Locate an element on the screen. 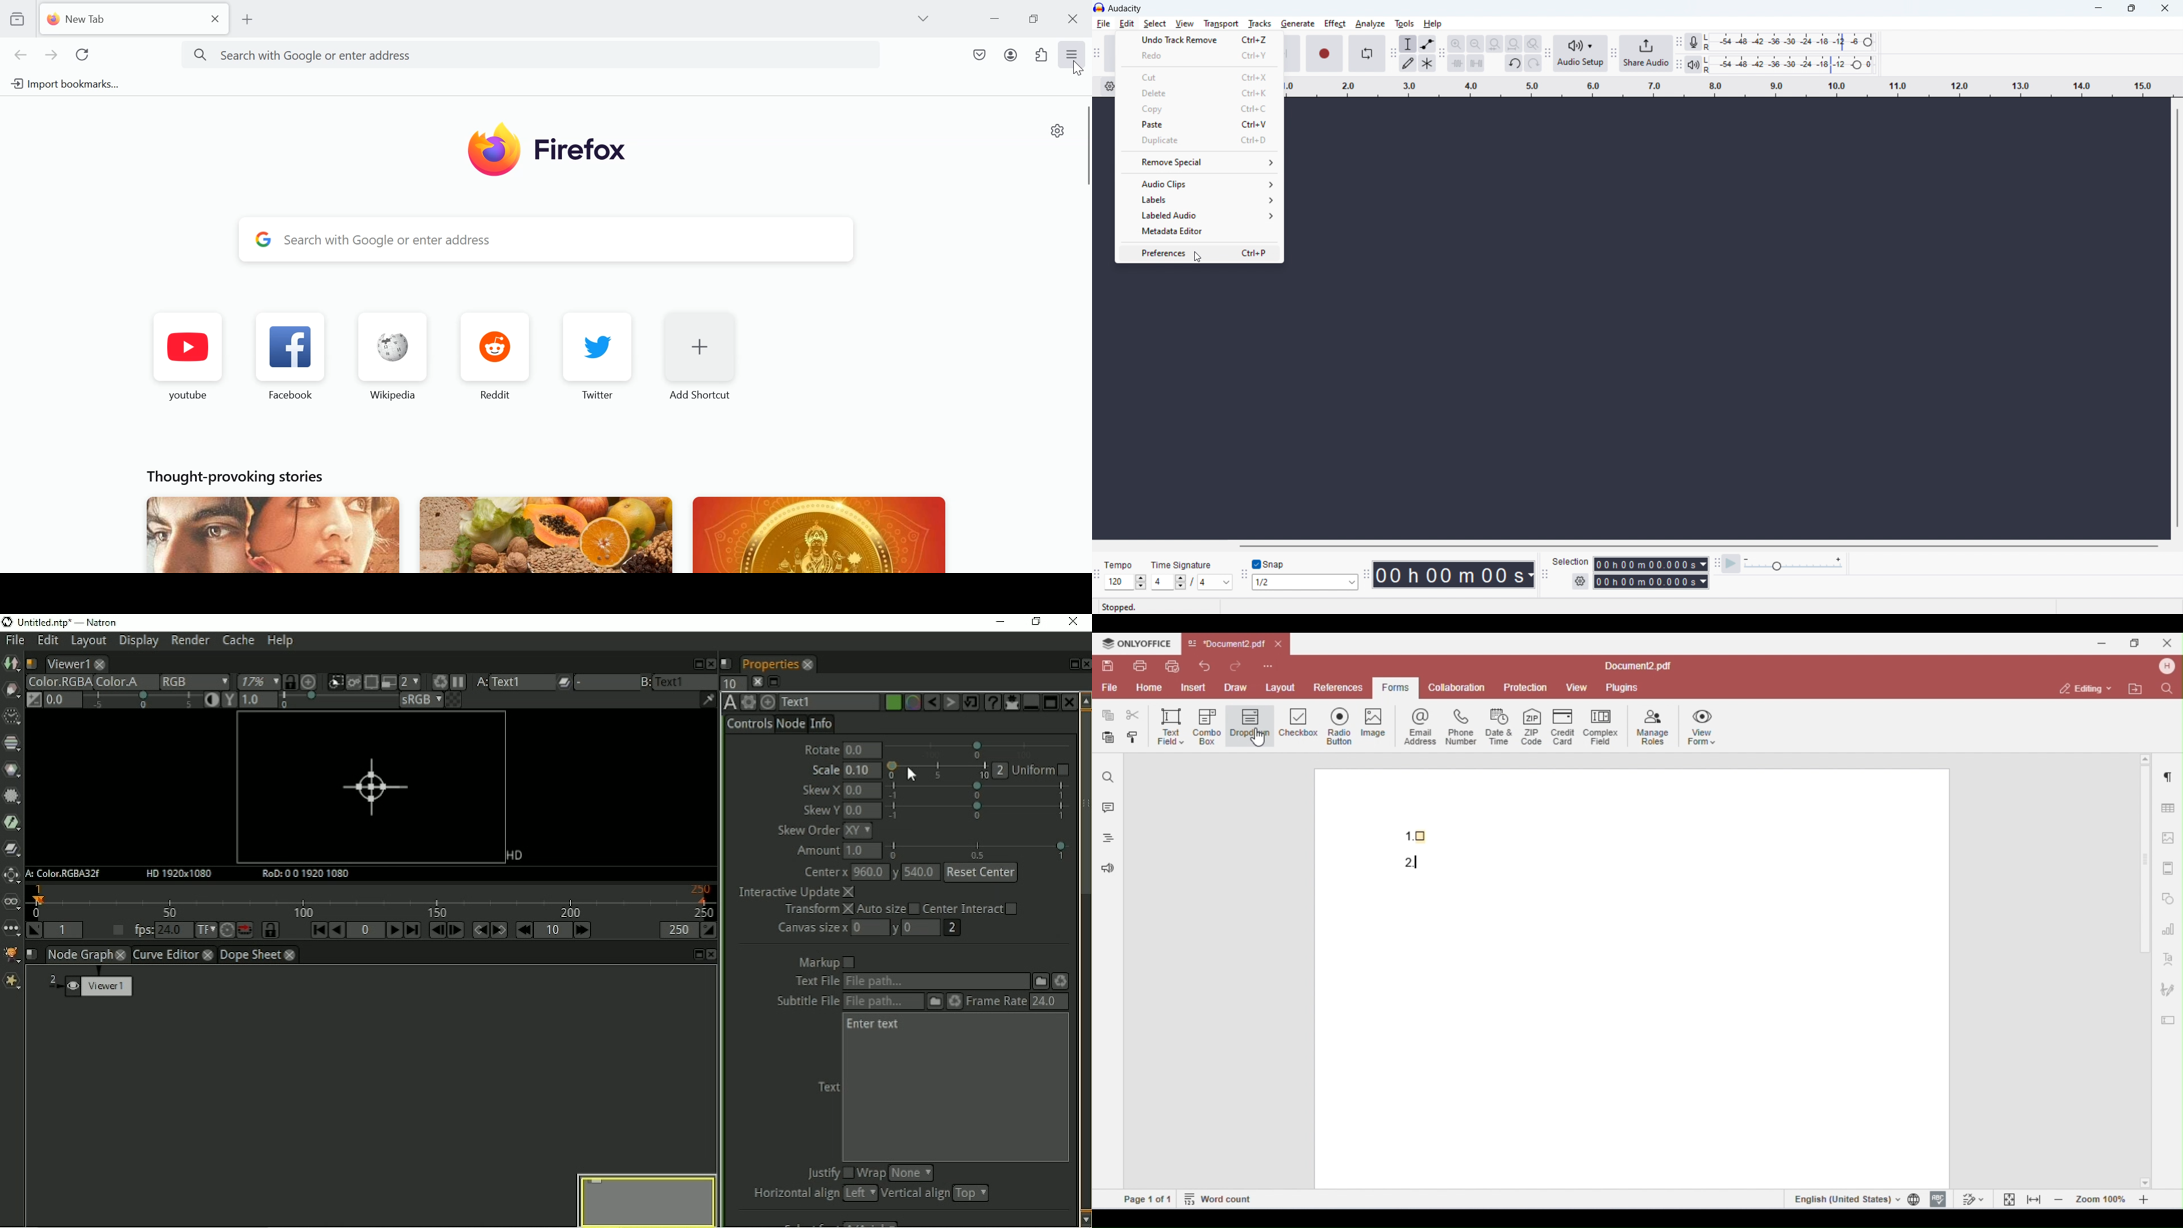  Enabales movement of share audio toolbar is located at coordinates (1614, 53).